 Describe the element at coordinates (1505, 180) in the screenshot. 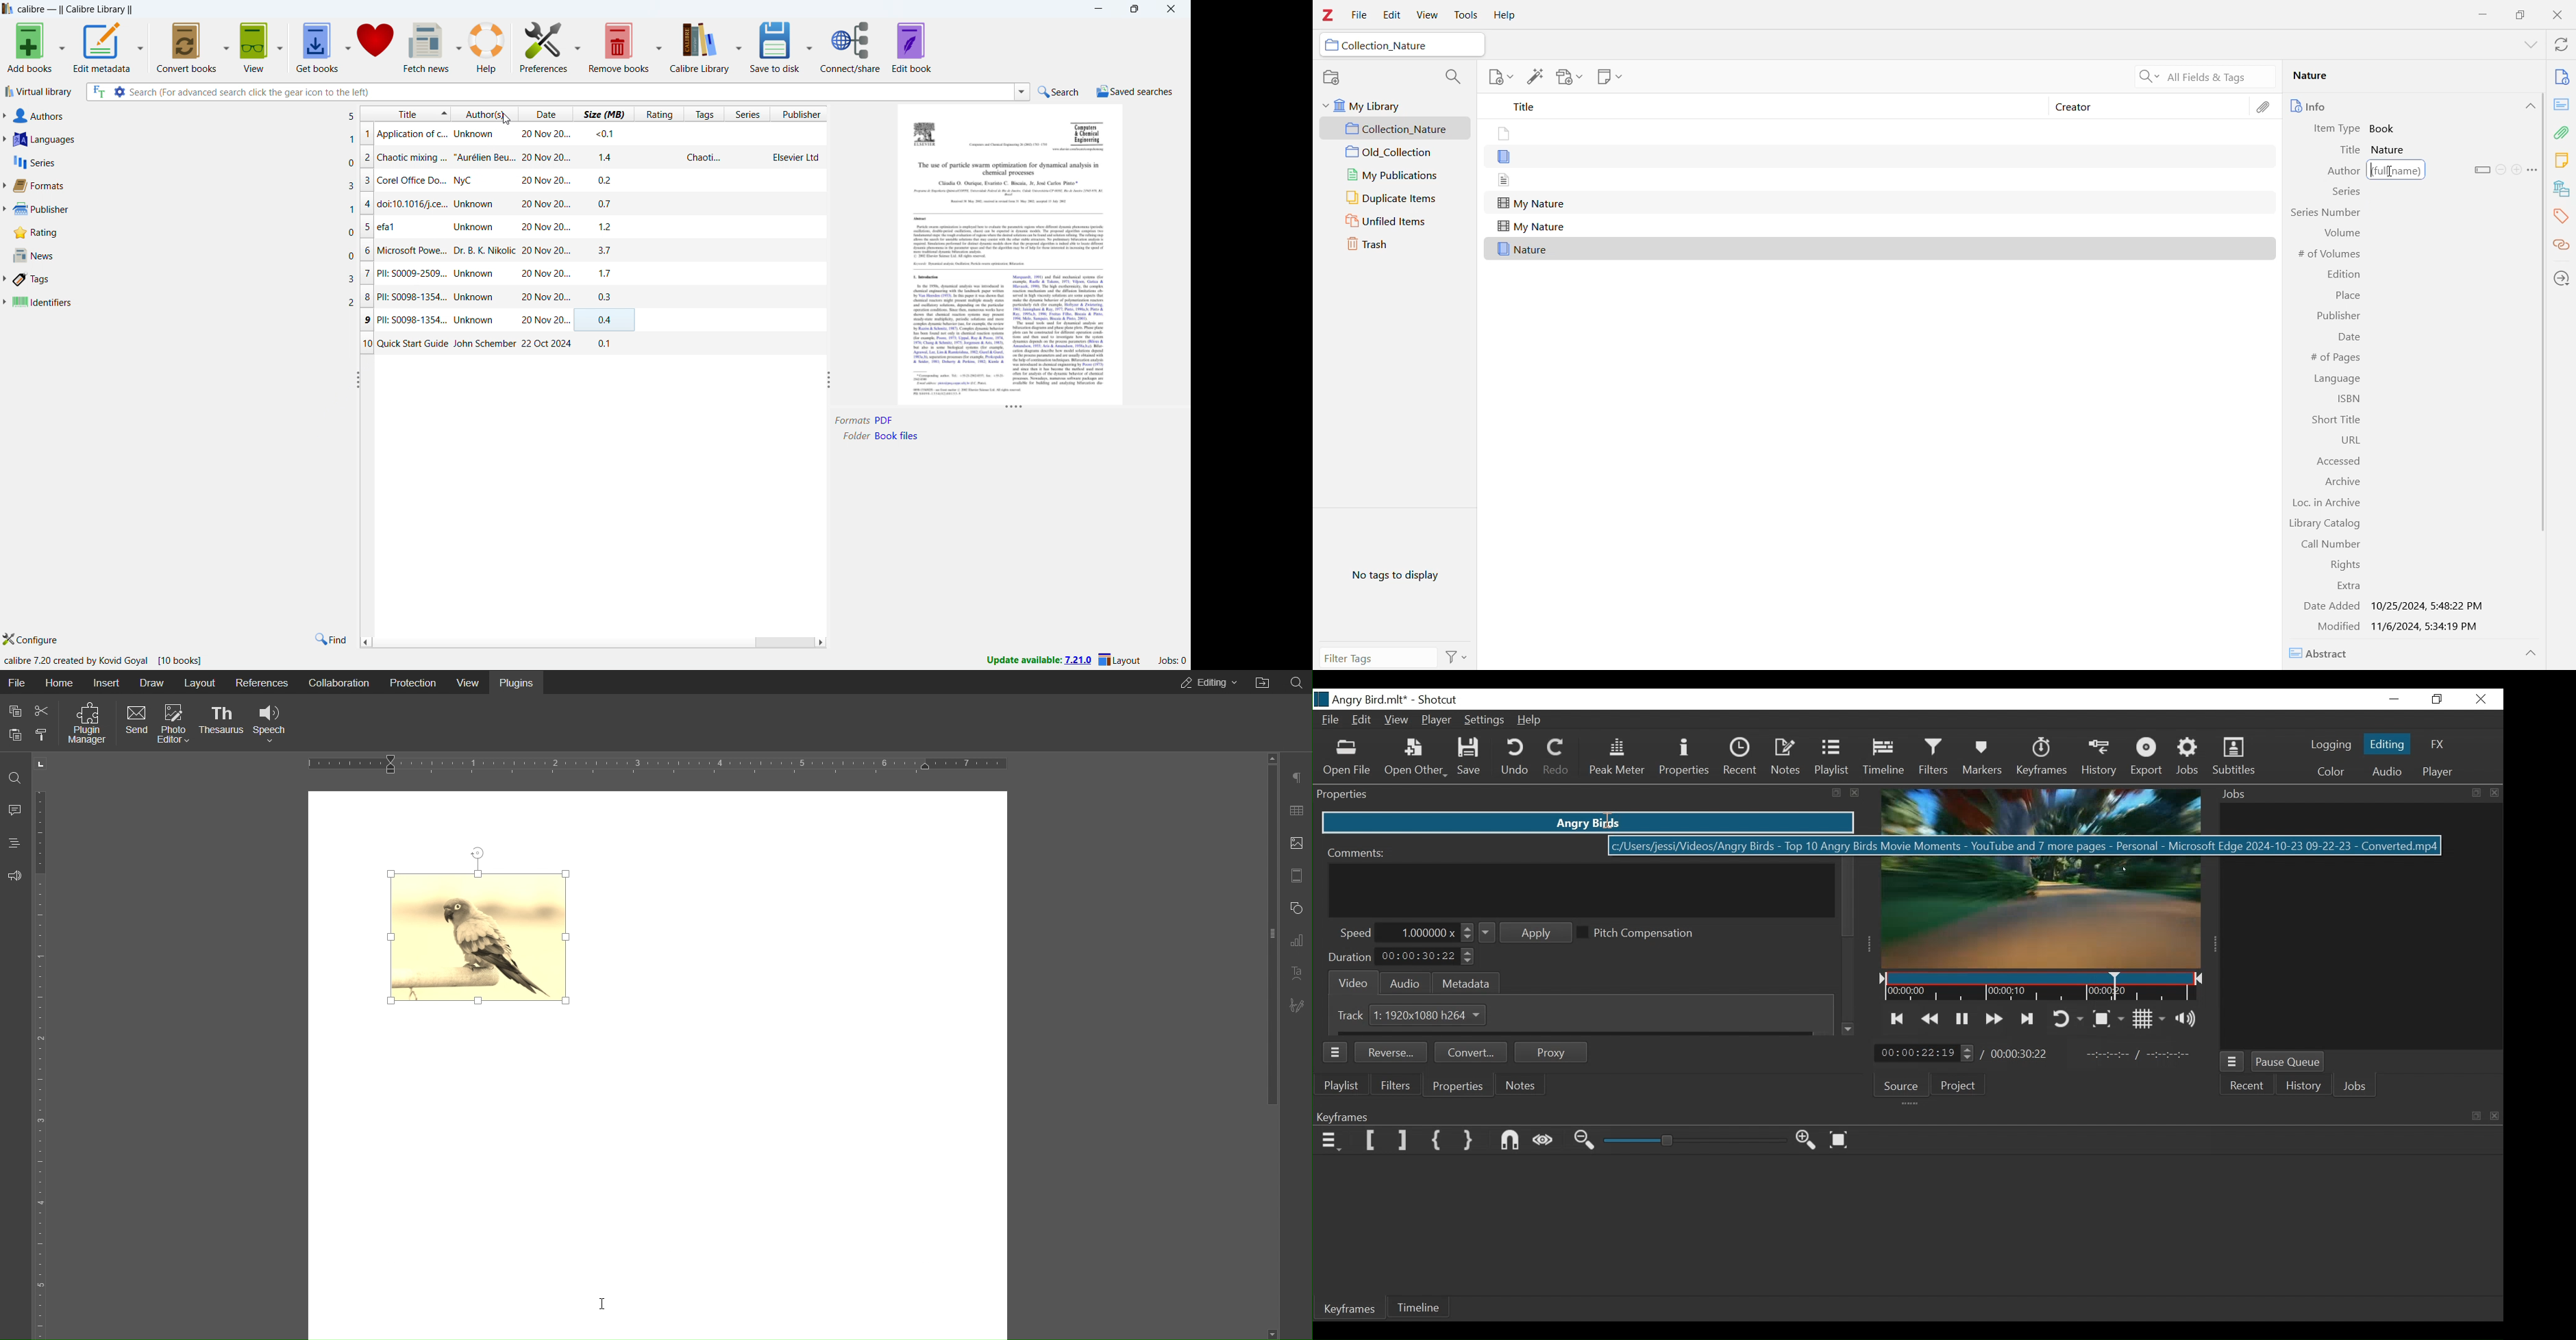

I see `item without title ` at that location.